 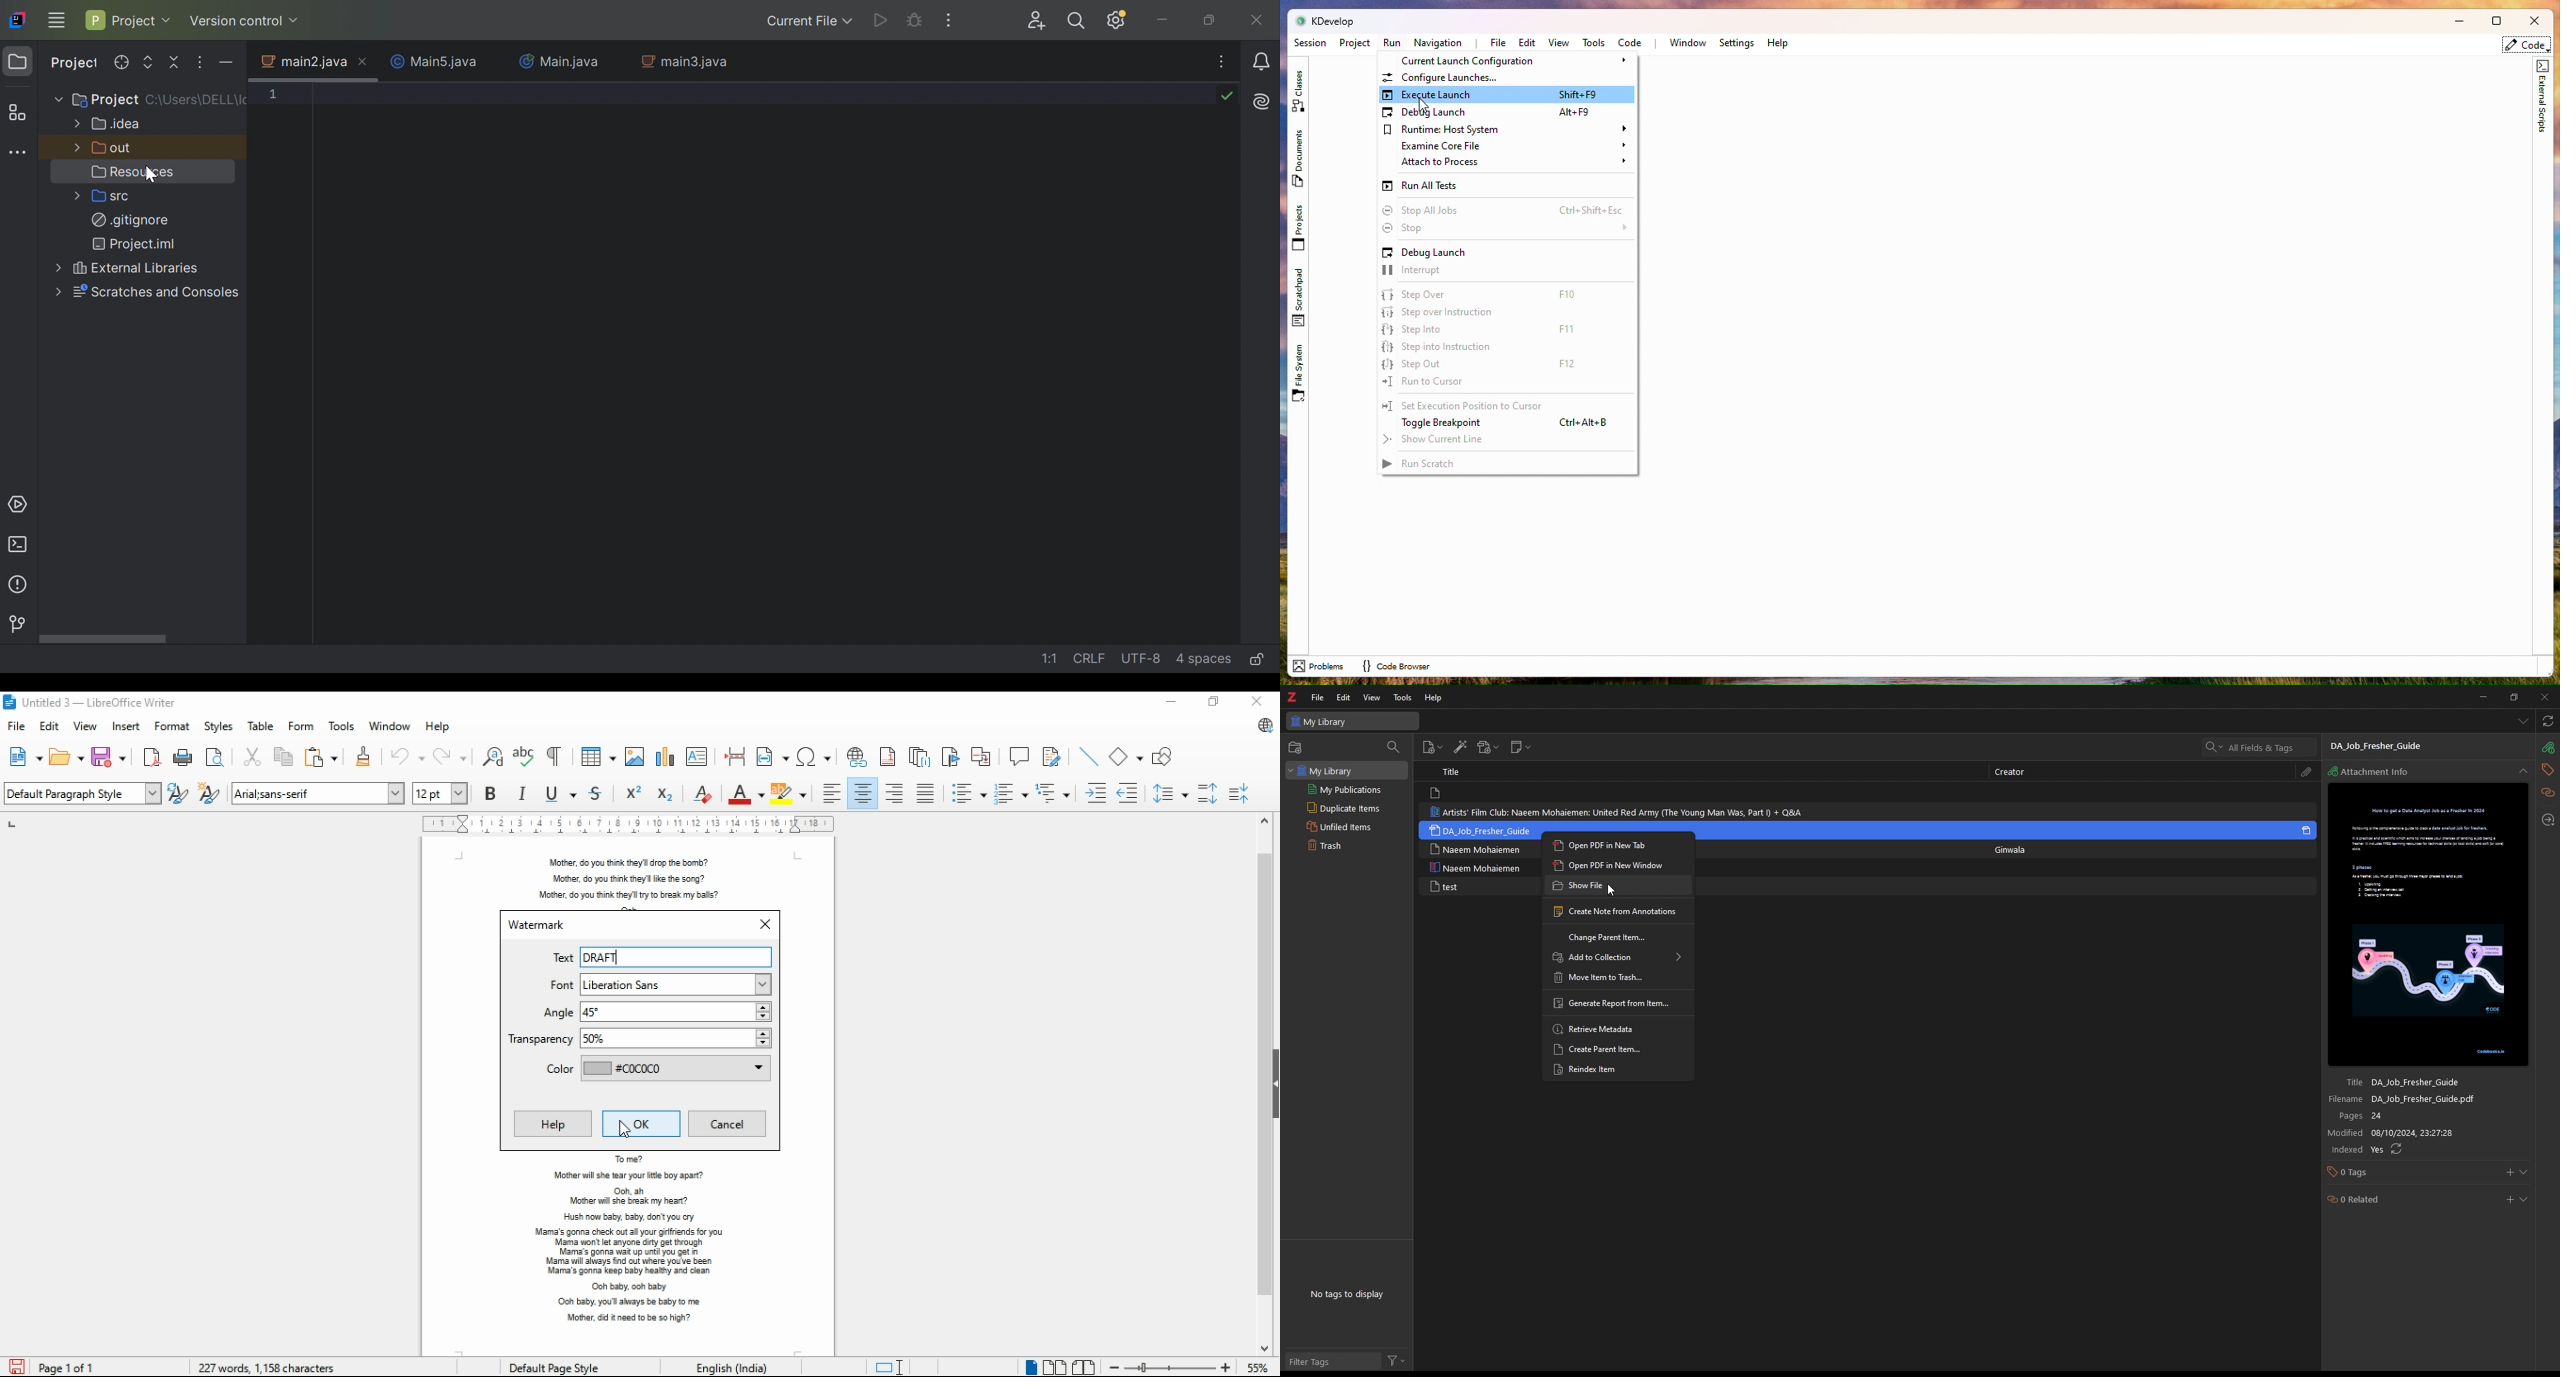 I want to click on document info, so click(x=269, y=1365).